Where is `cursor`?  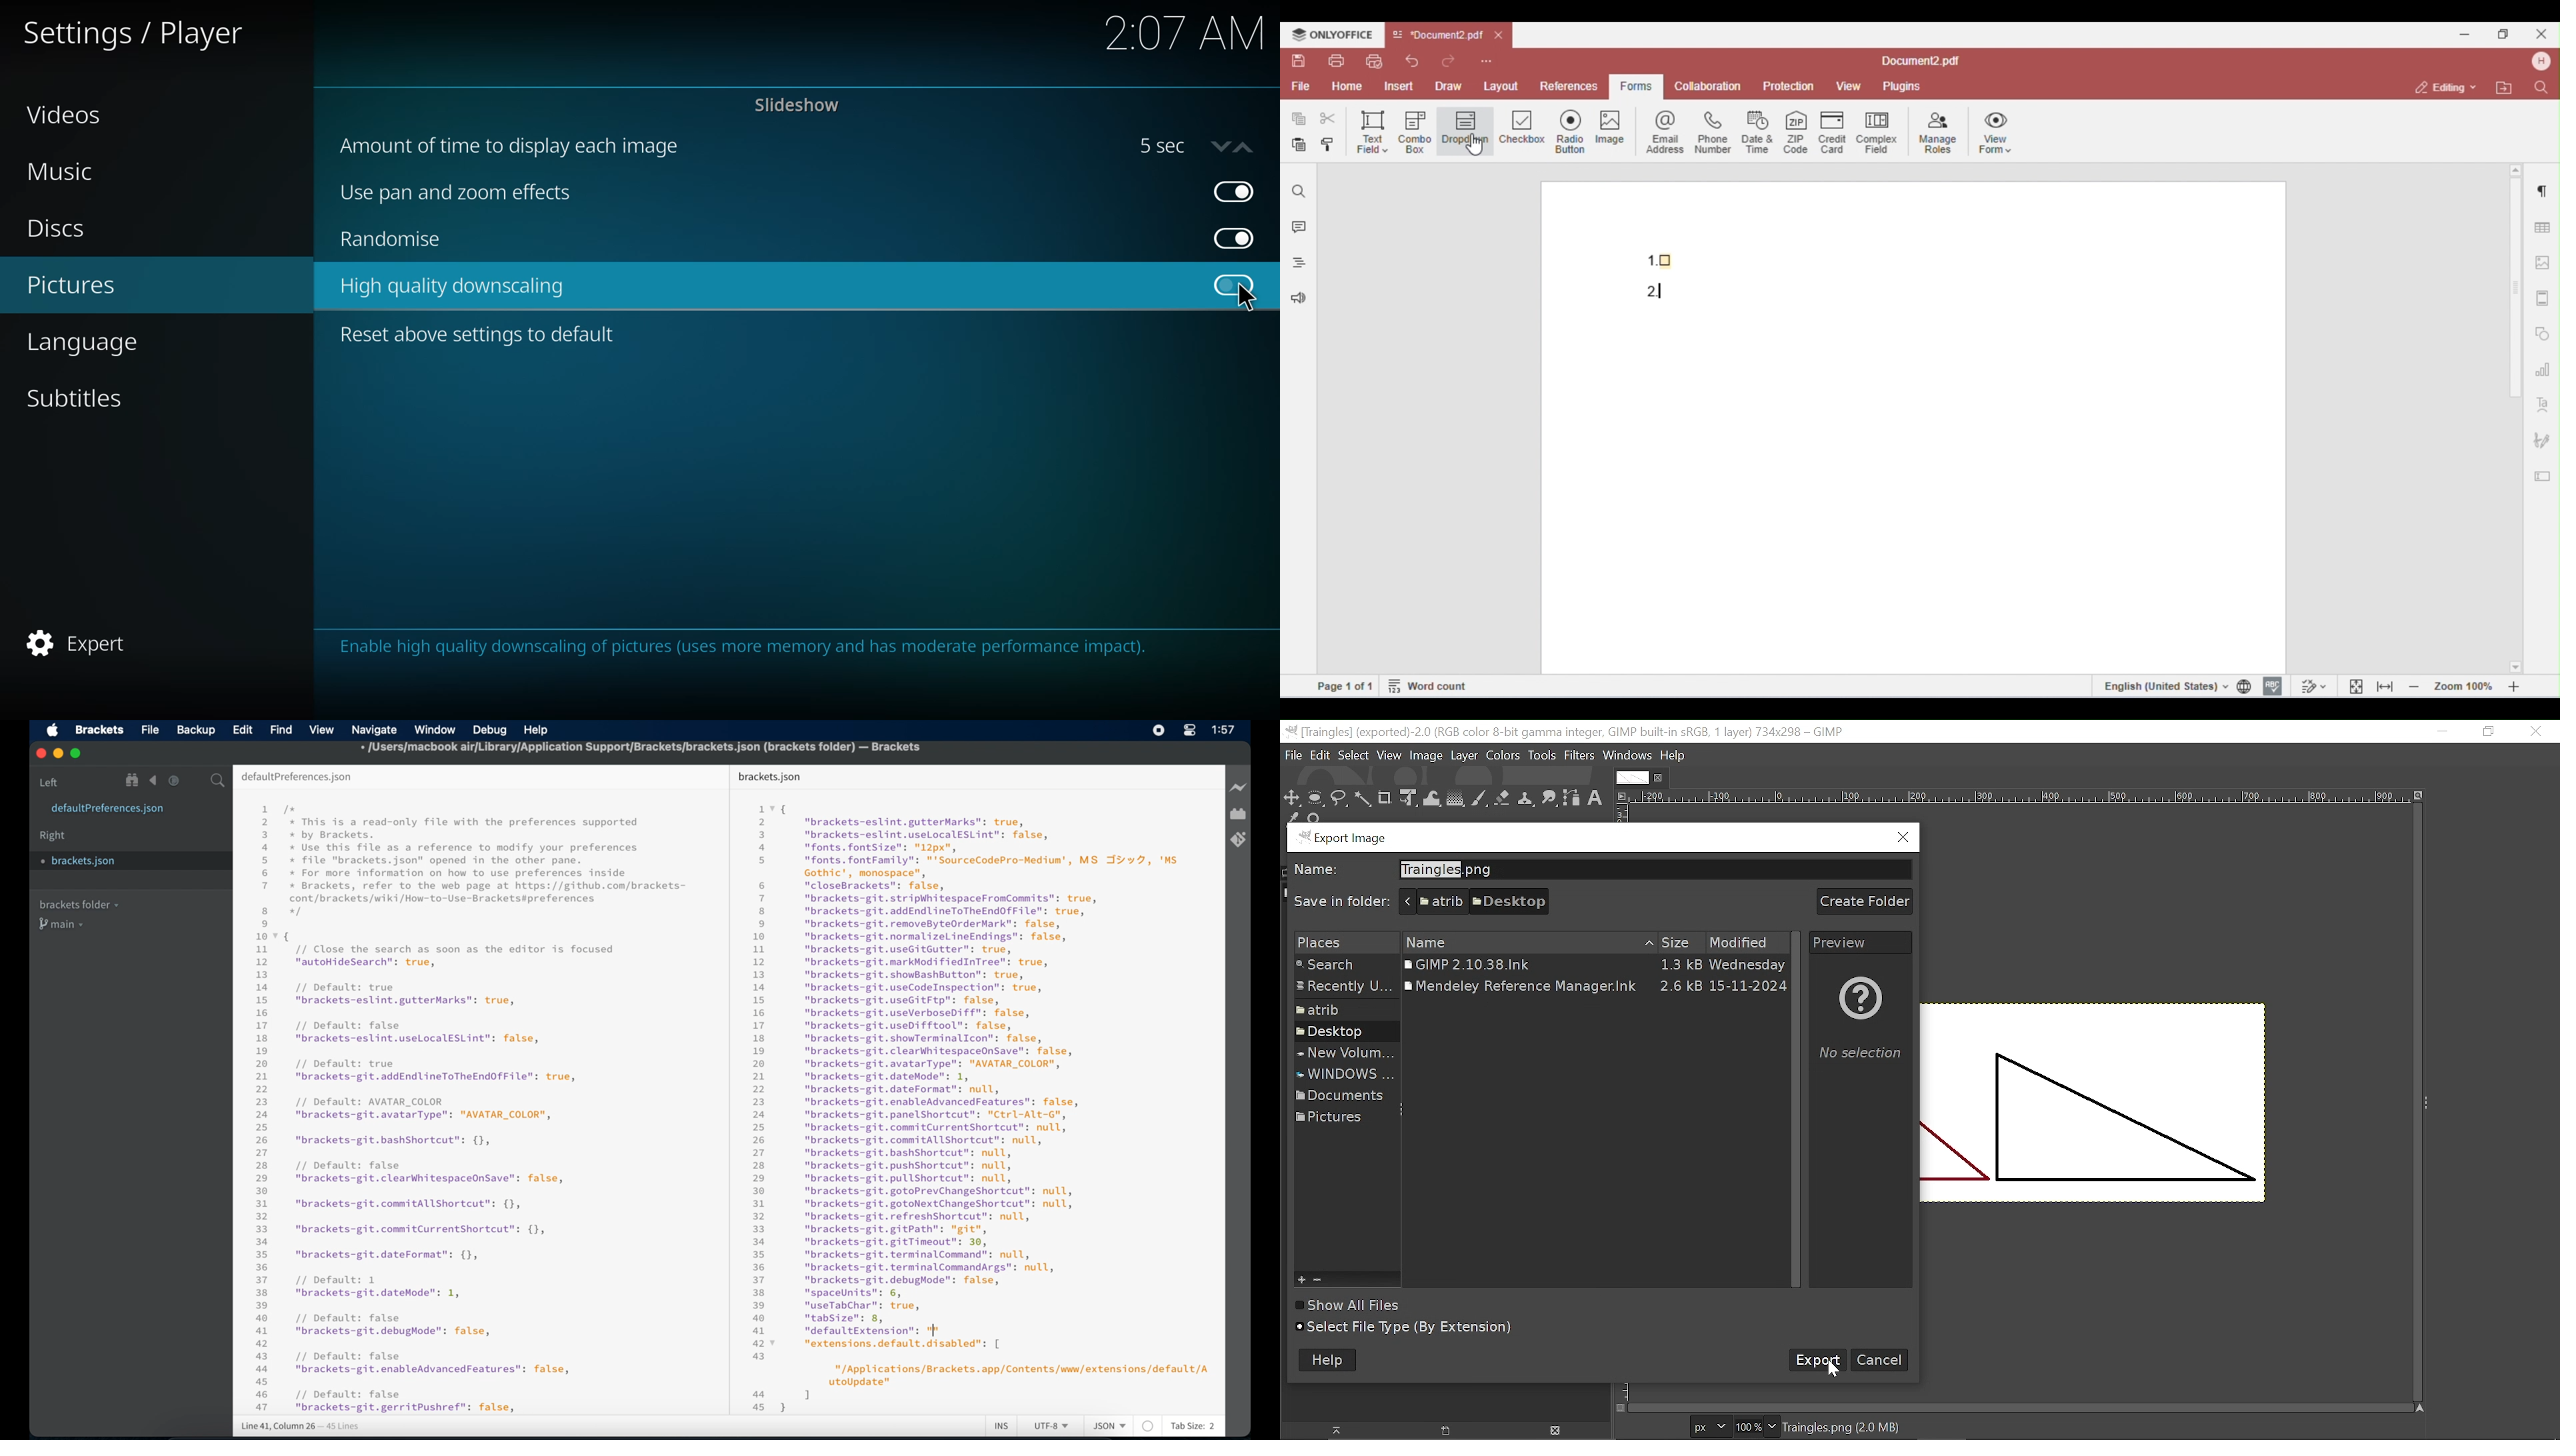
cursor is located at coordinates (1246, 298).